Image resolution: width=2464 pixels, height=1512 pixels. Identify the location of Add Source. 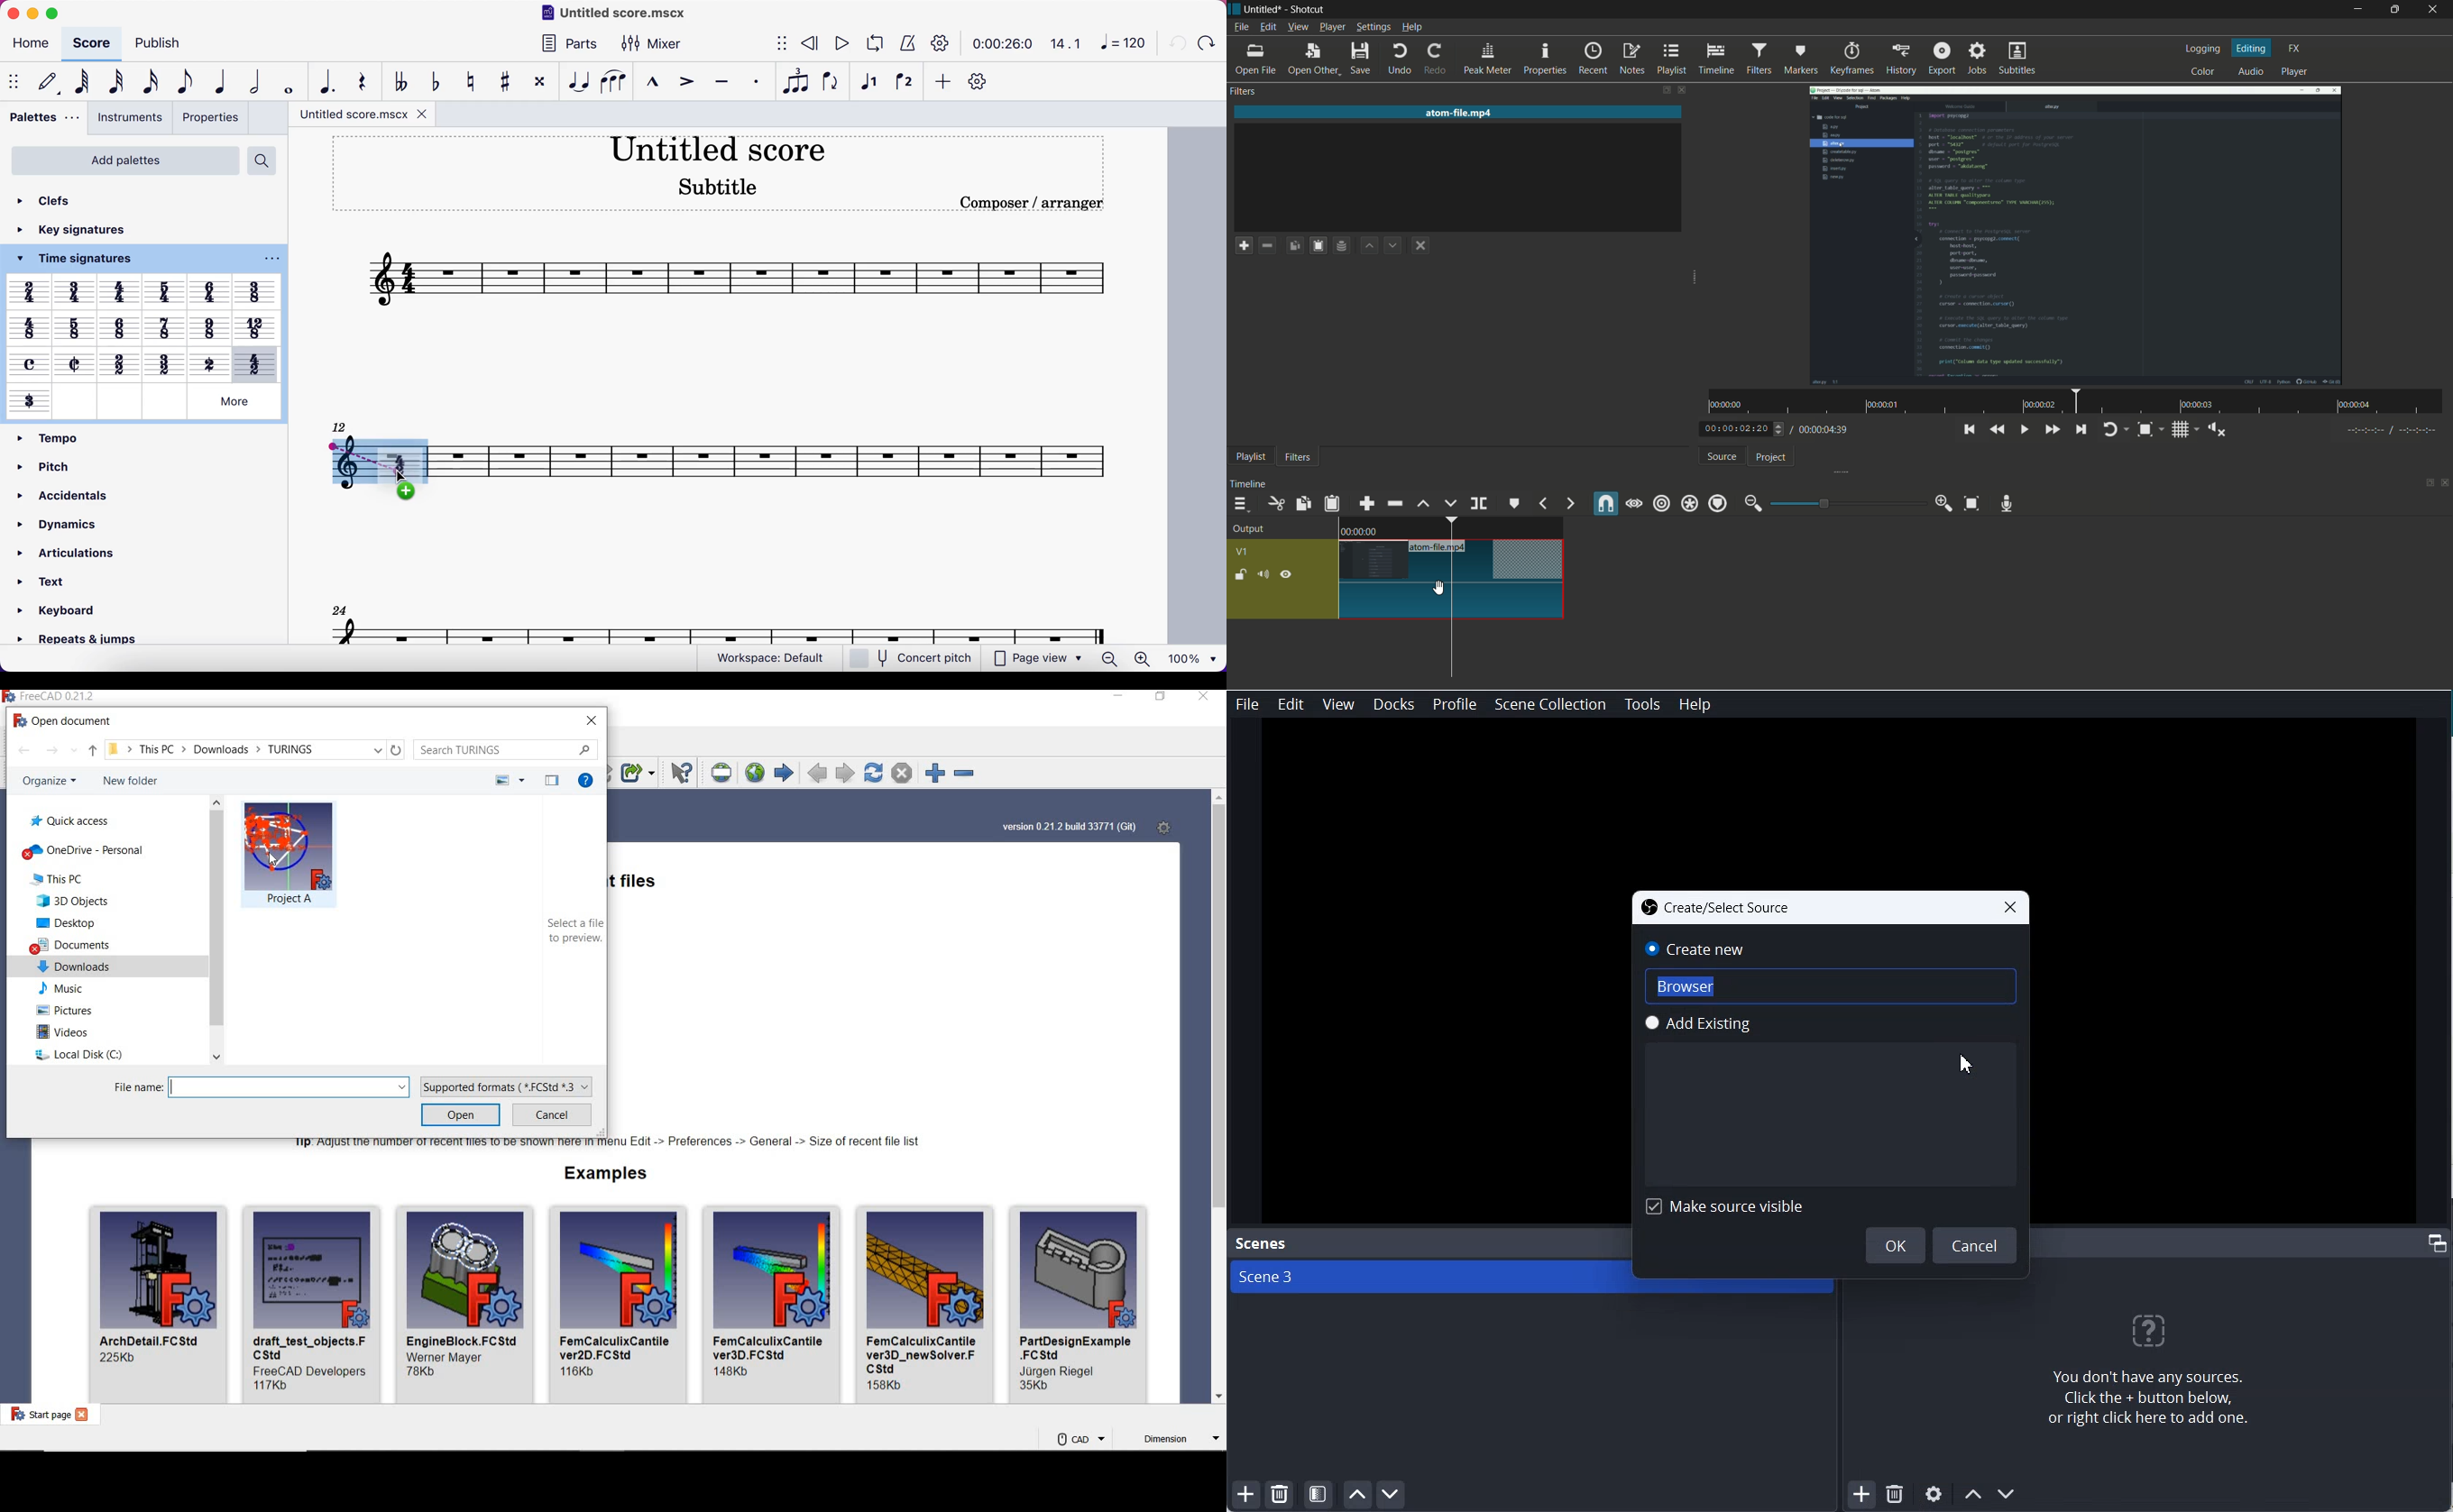
(1863, 1495).